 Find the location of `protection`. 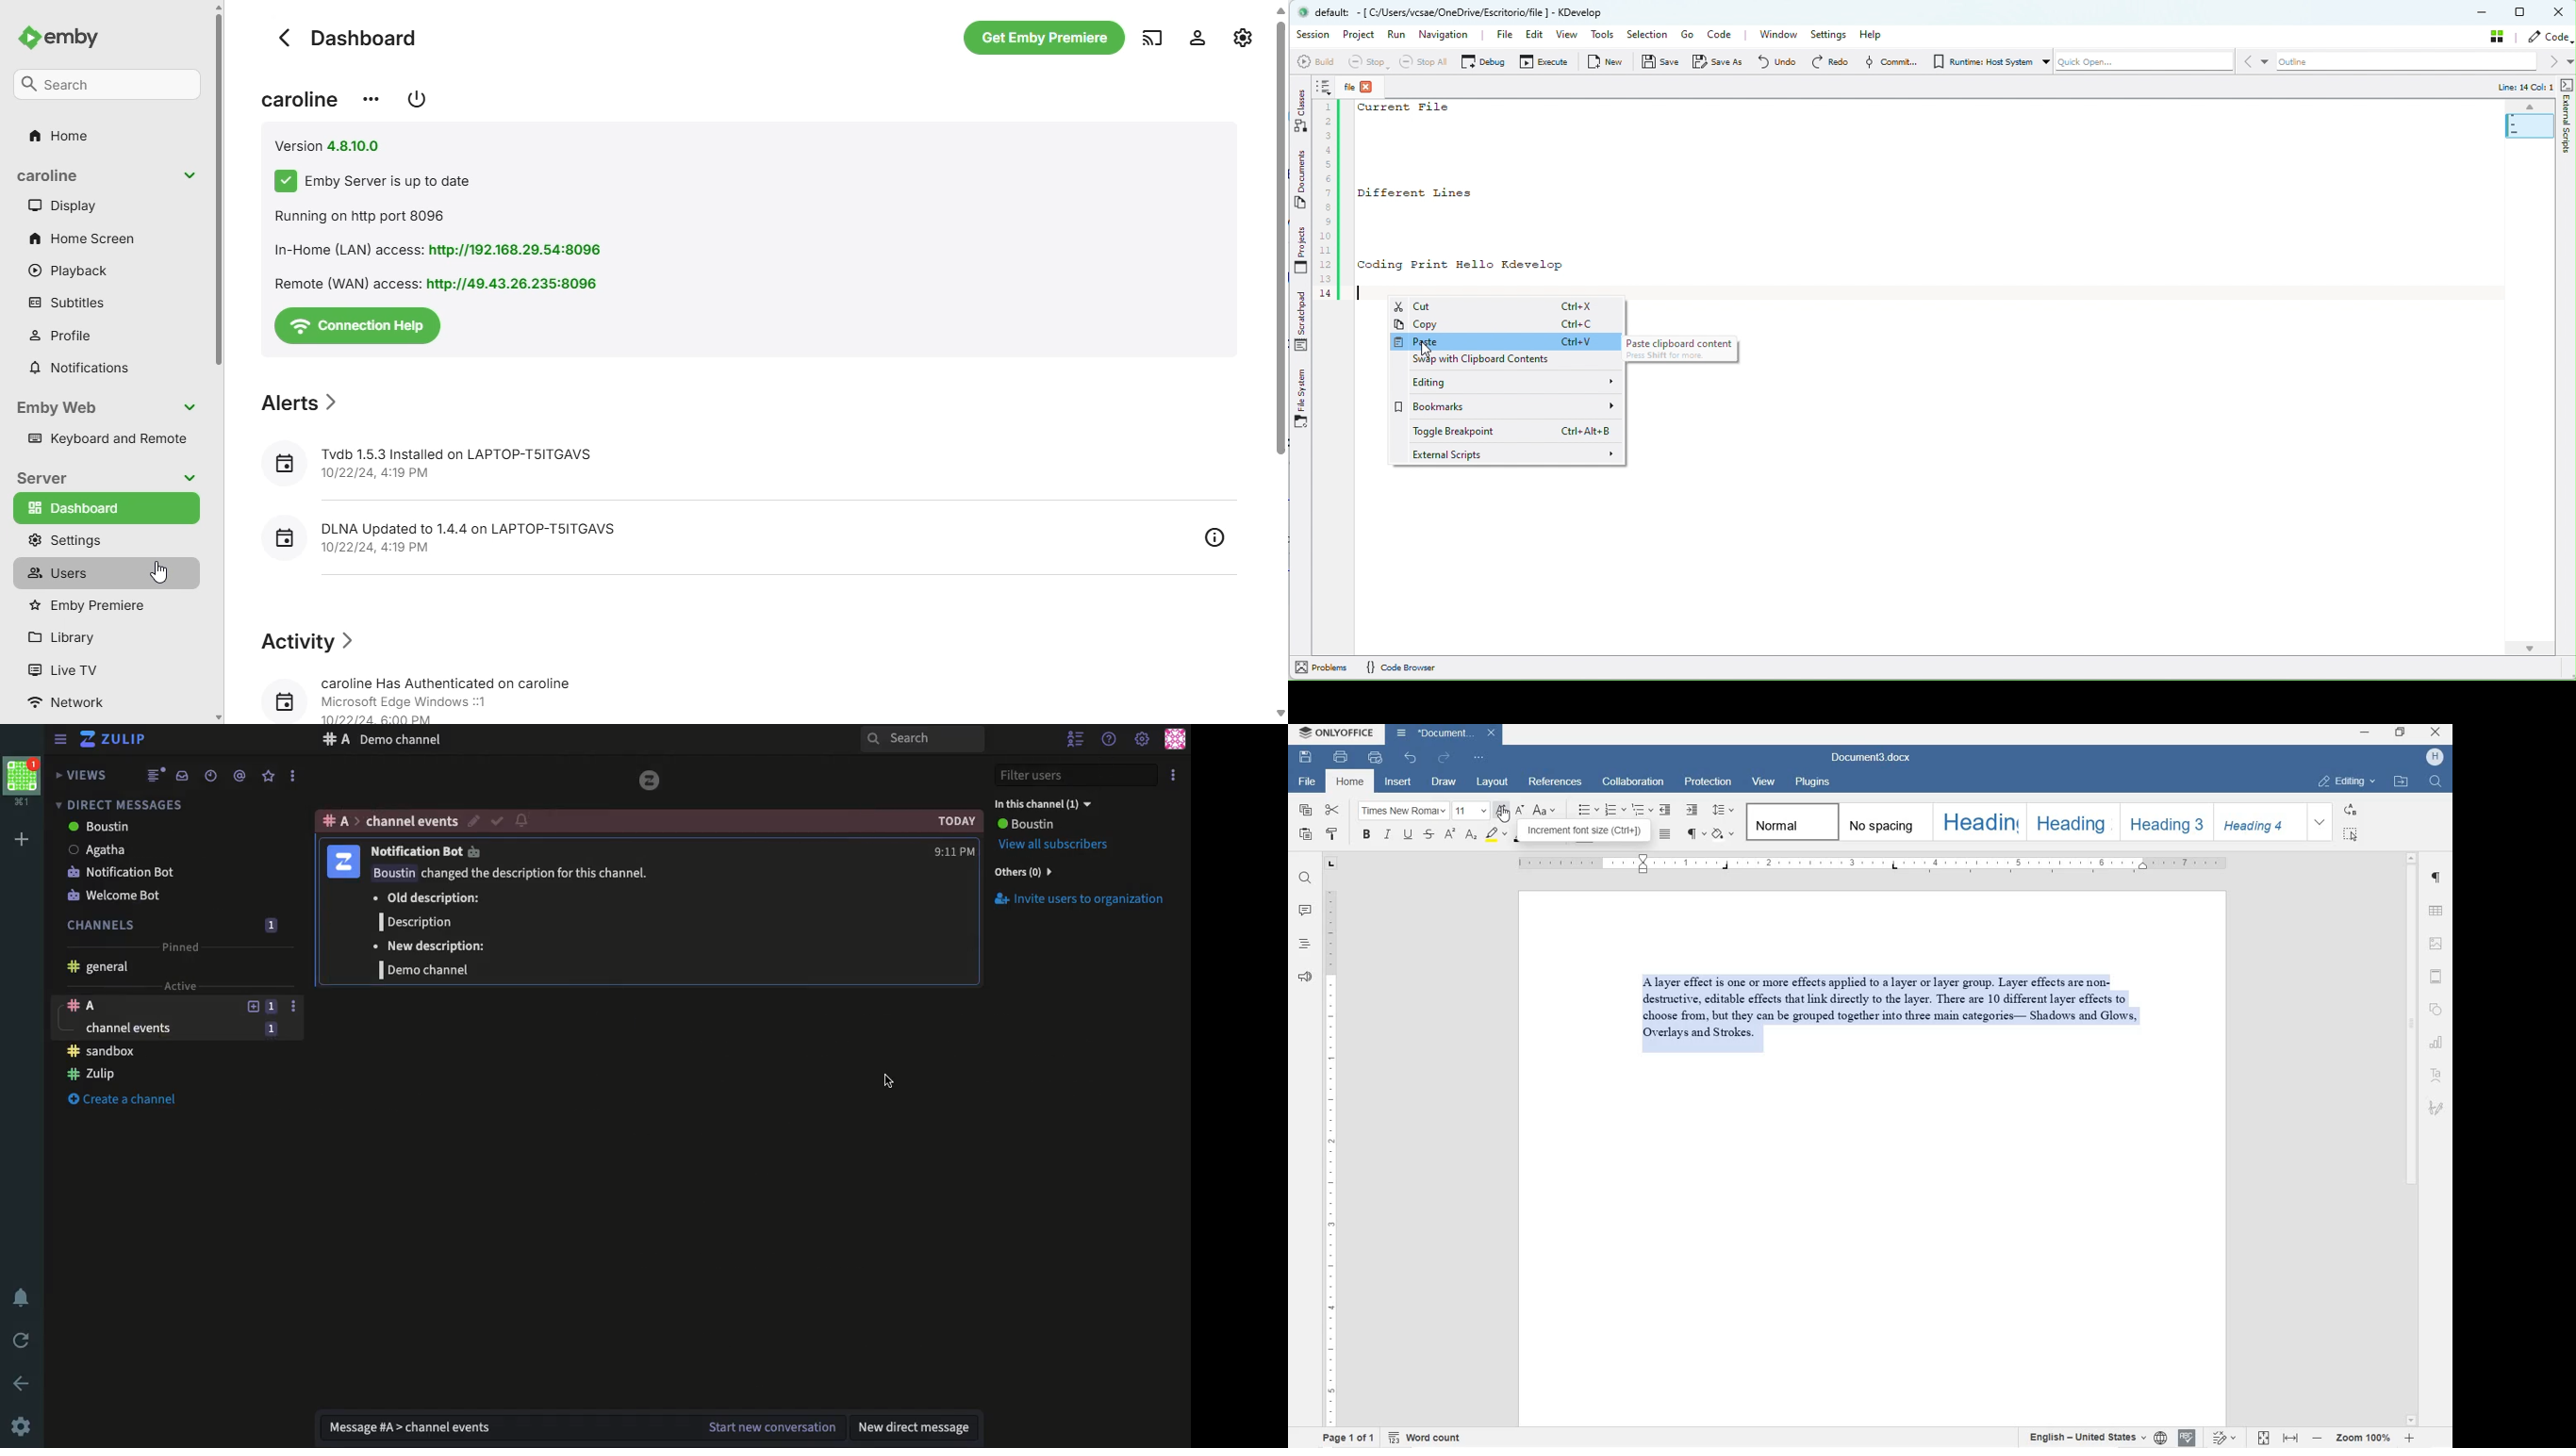

protection is located at coordinates (1708, 781).